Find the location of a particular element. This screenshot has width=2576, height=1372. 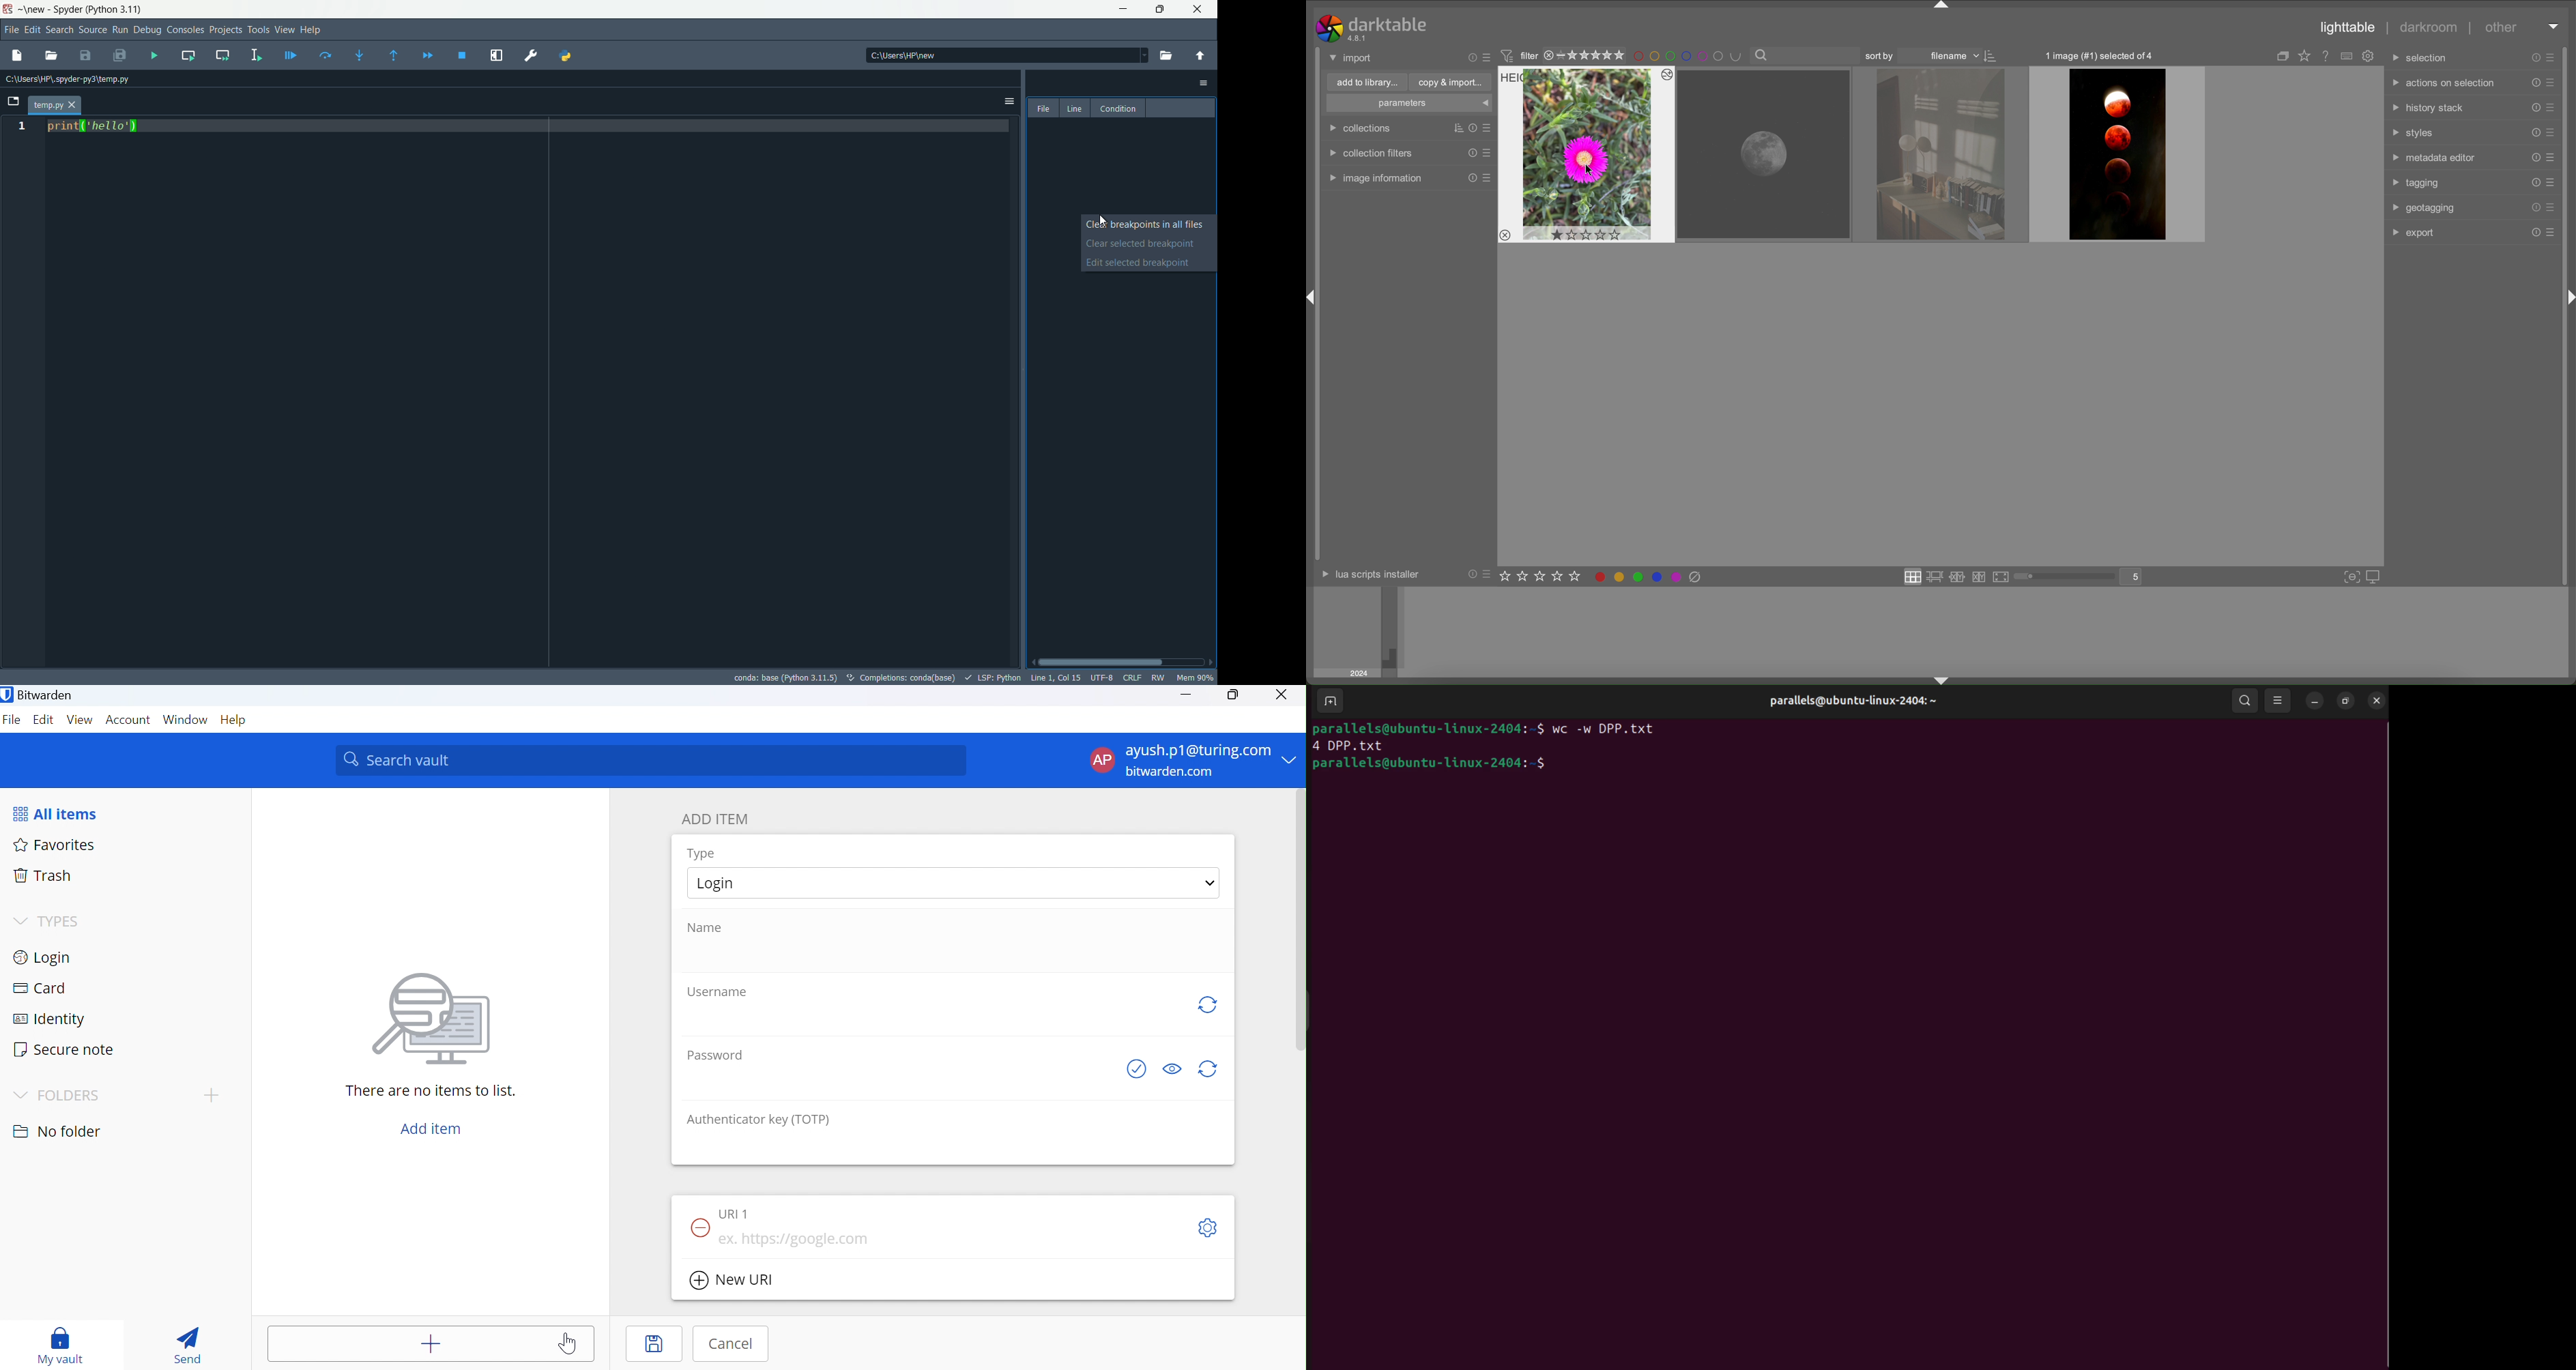

arrow is located at coordinates (1945, 680).